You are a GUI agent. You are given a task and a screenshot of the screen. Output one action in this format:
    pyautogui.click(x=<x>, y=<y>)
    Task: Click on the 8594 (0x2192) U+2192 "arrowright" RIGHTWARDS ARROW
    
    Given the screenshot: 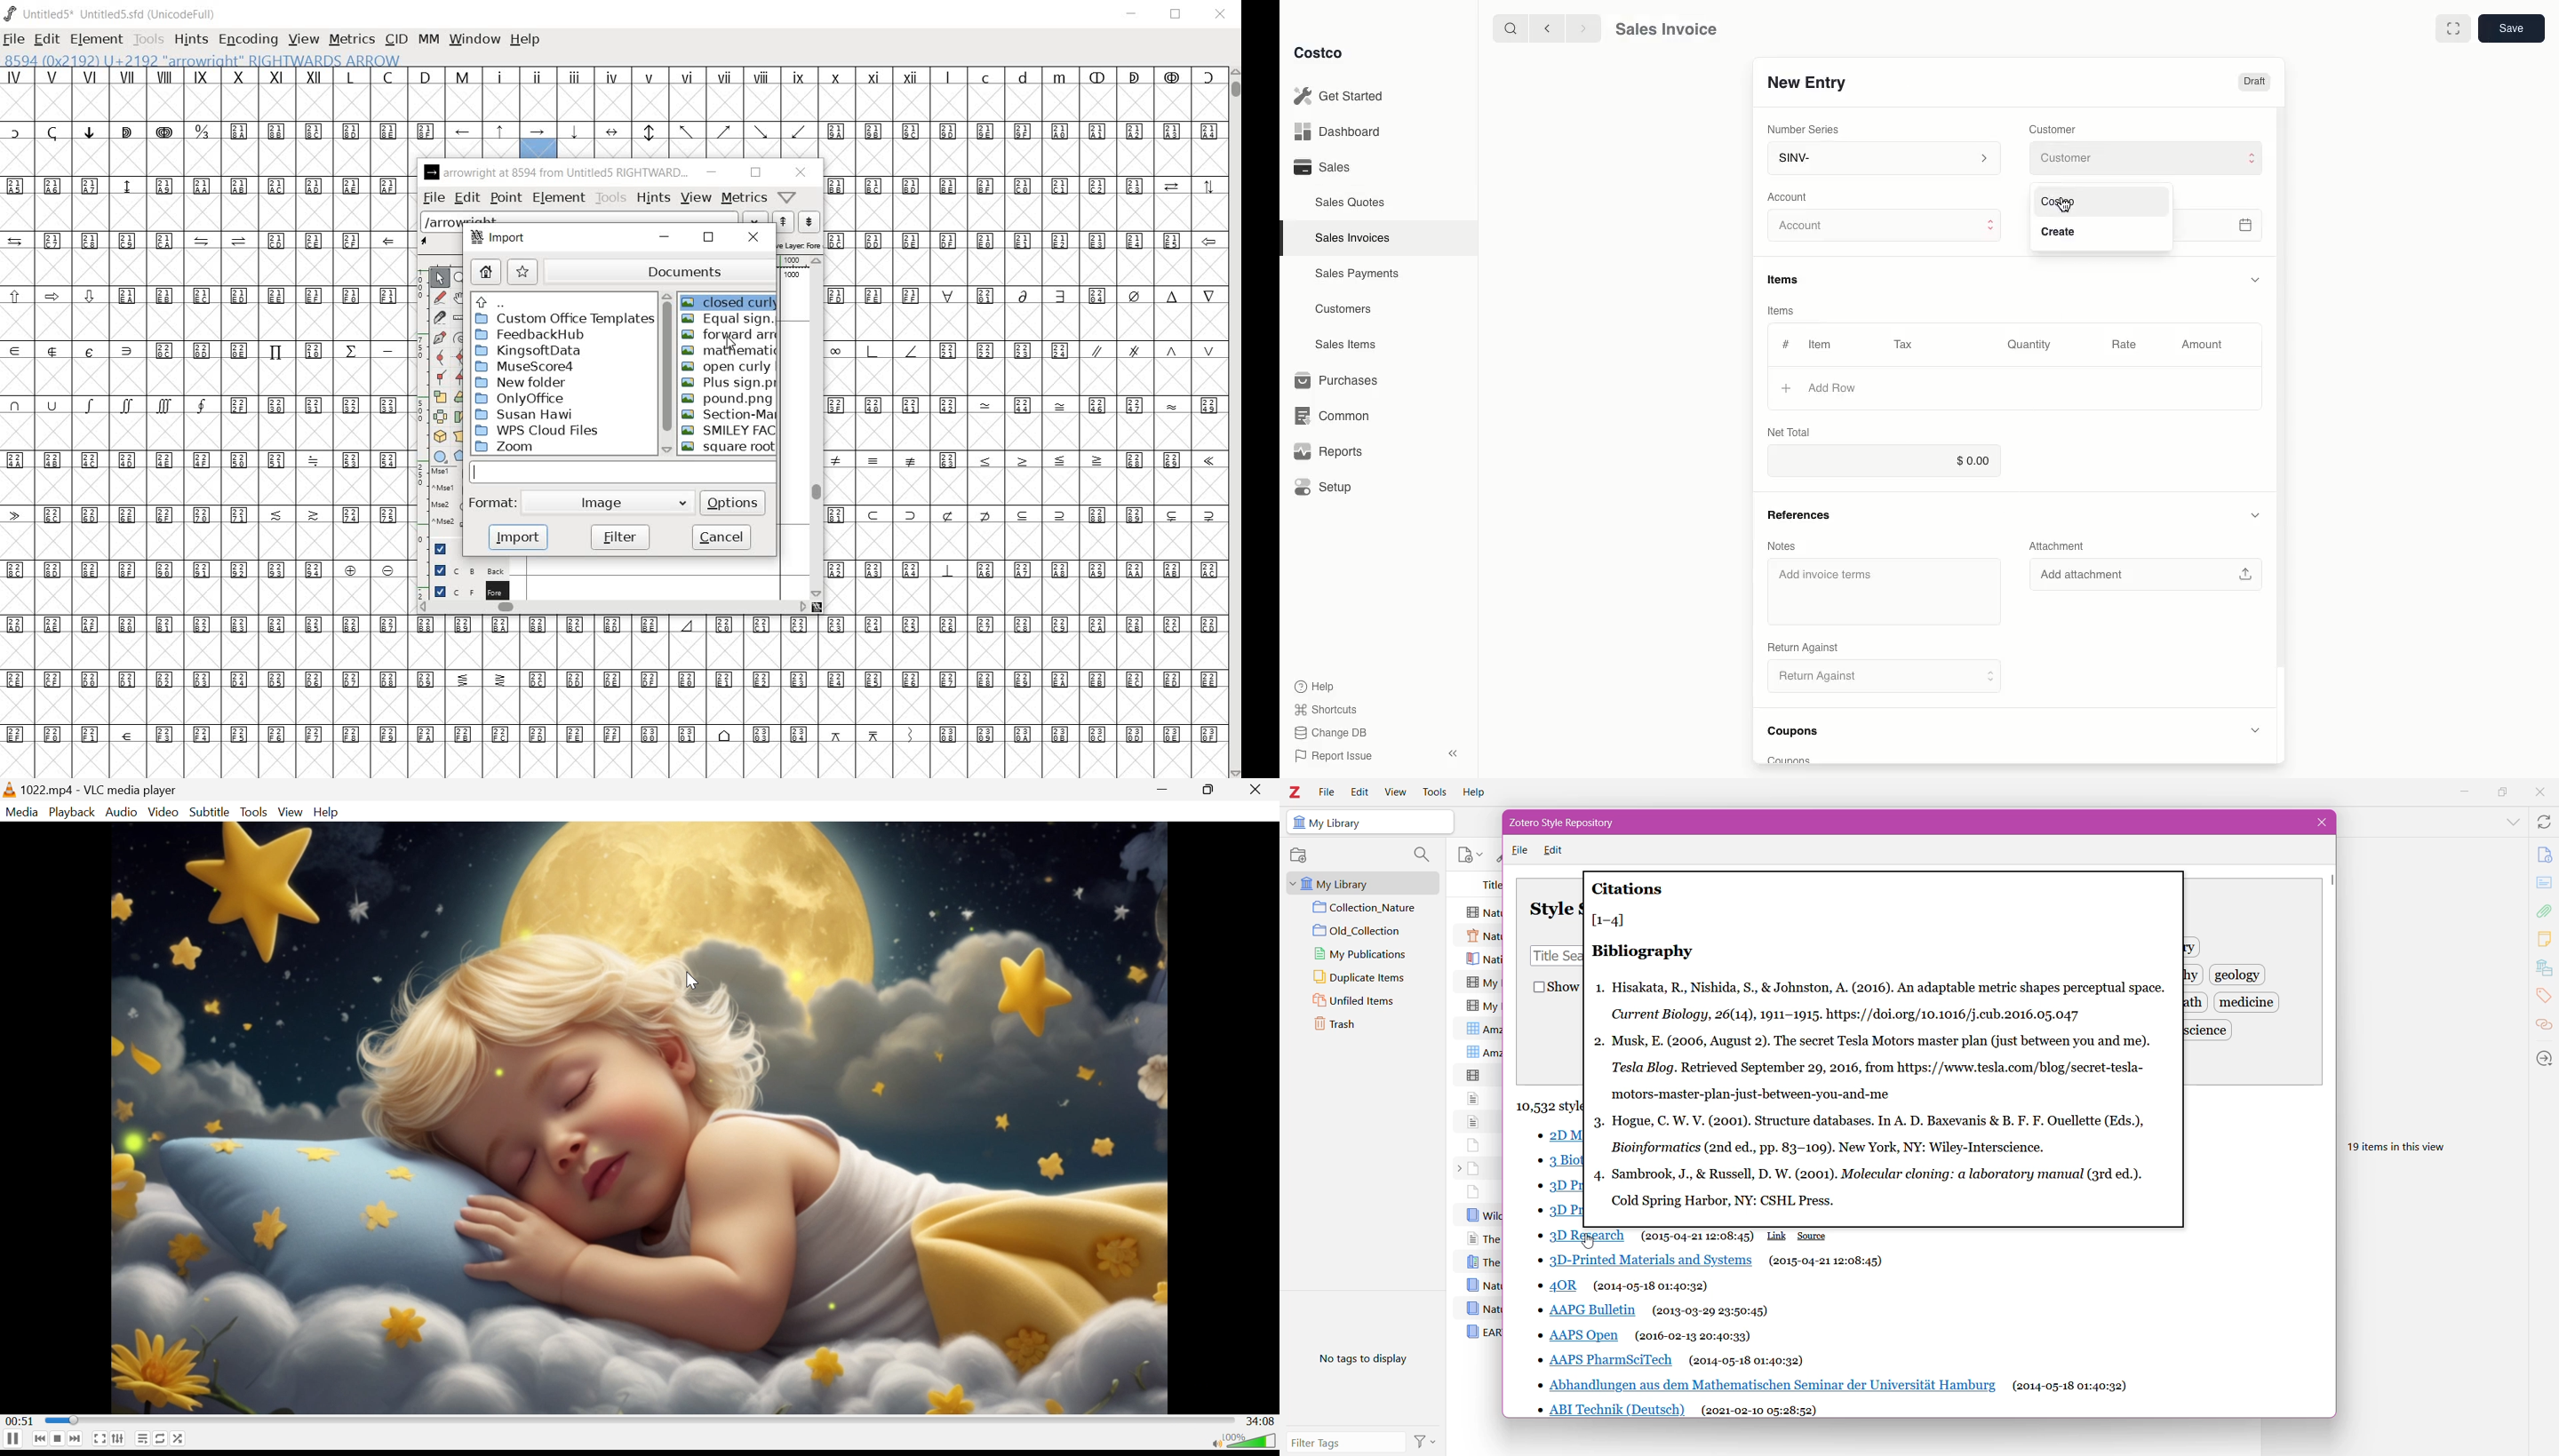 What is the action you would take?
    pyautogui.click(x=203, y=59)
    